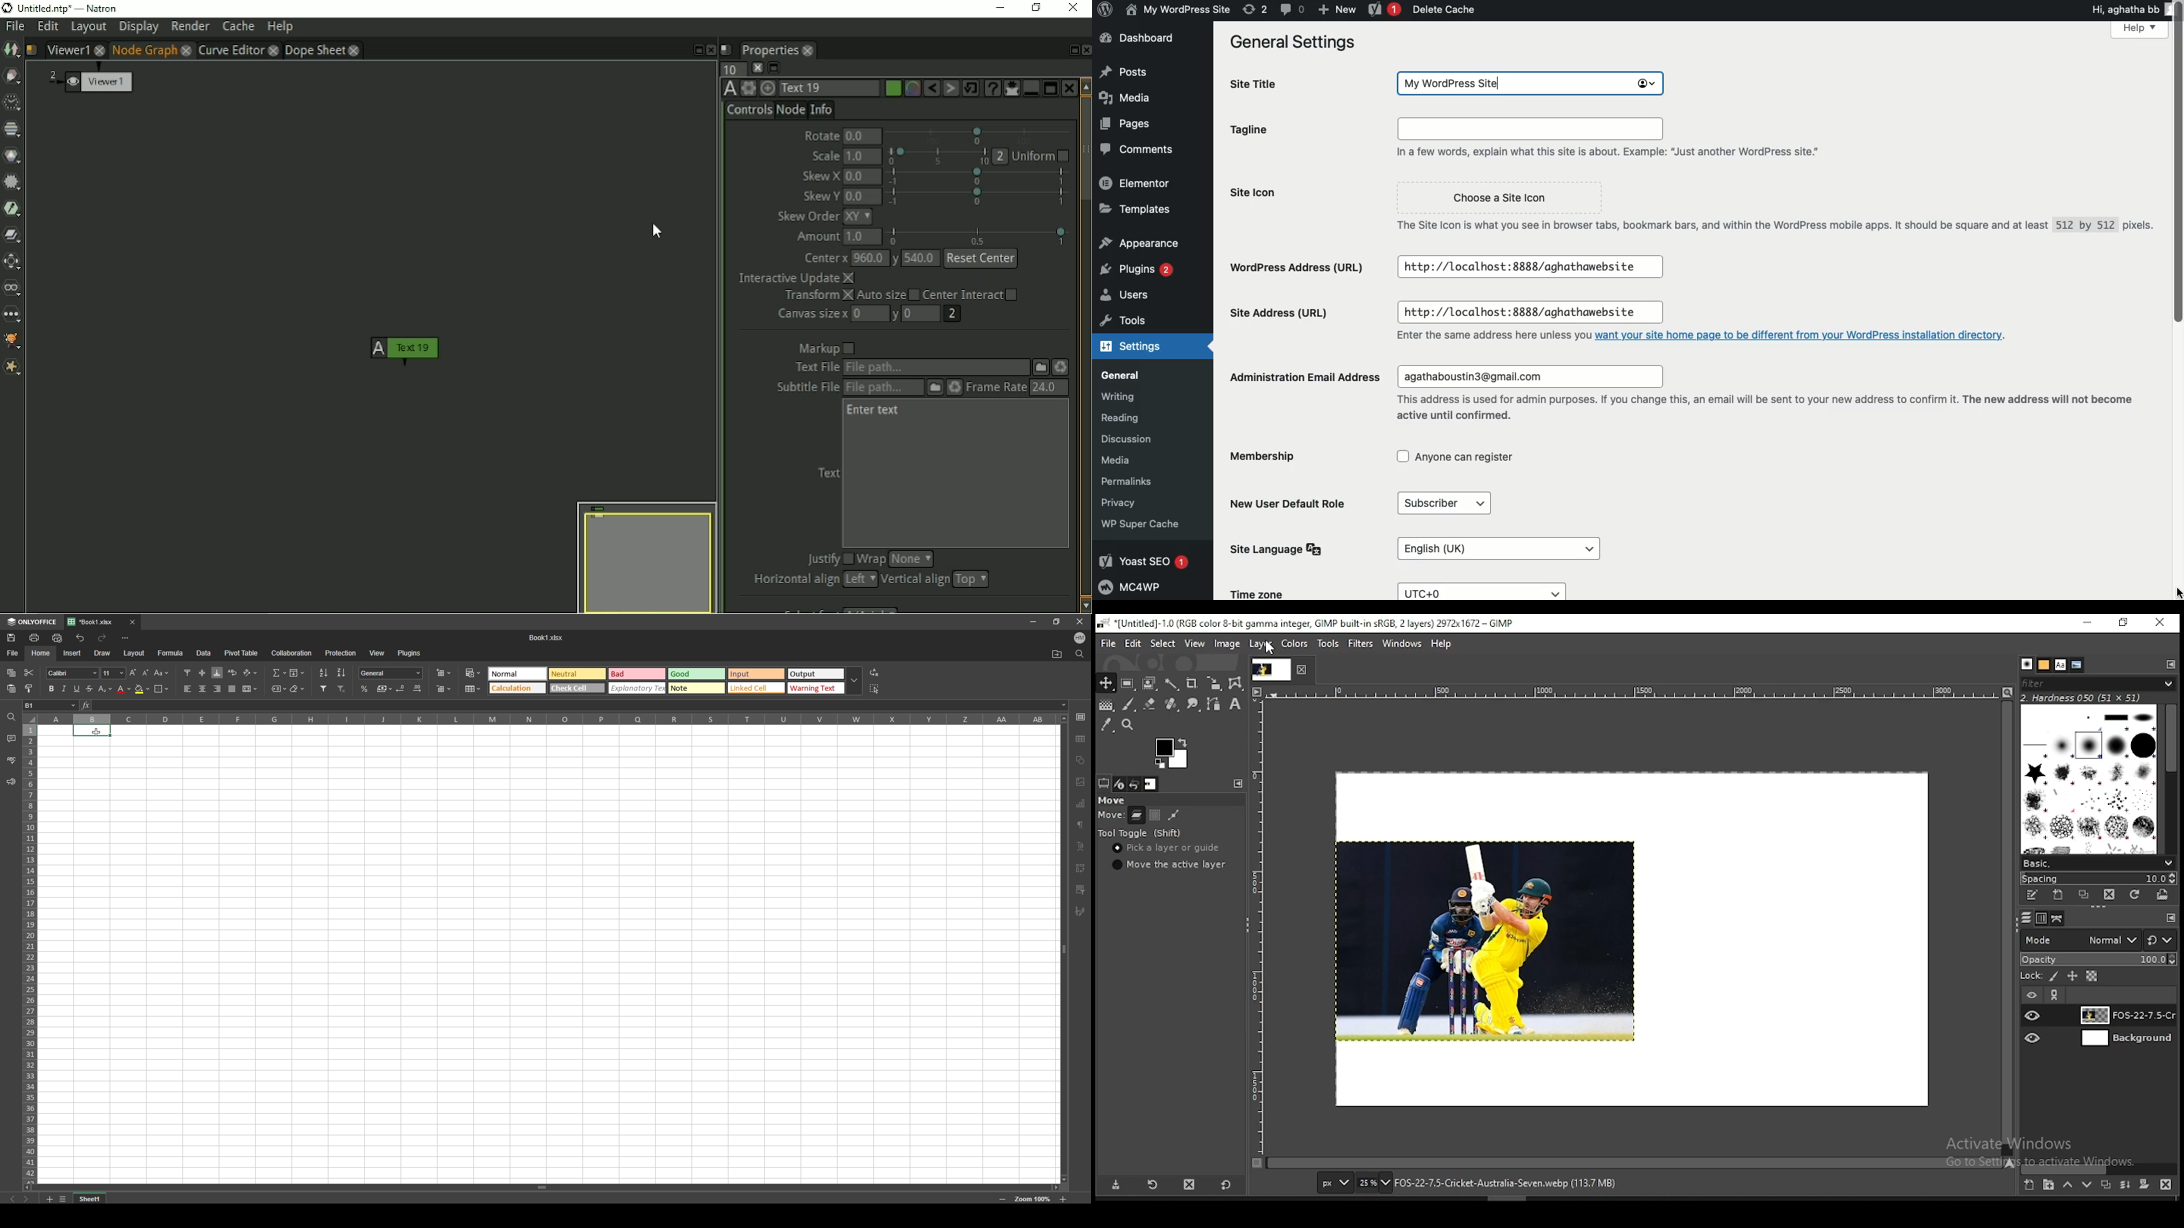 The image size is (2184, 1232). Describe the element at coordinates (1191, 1184) in the screenshot. I see `delete tool preset` at that location.